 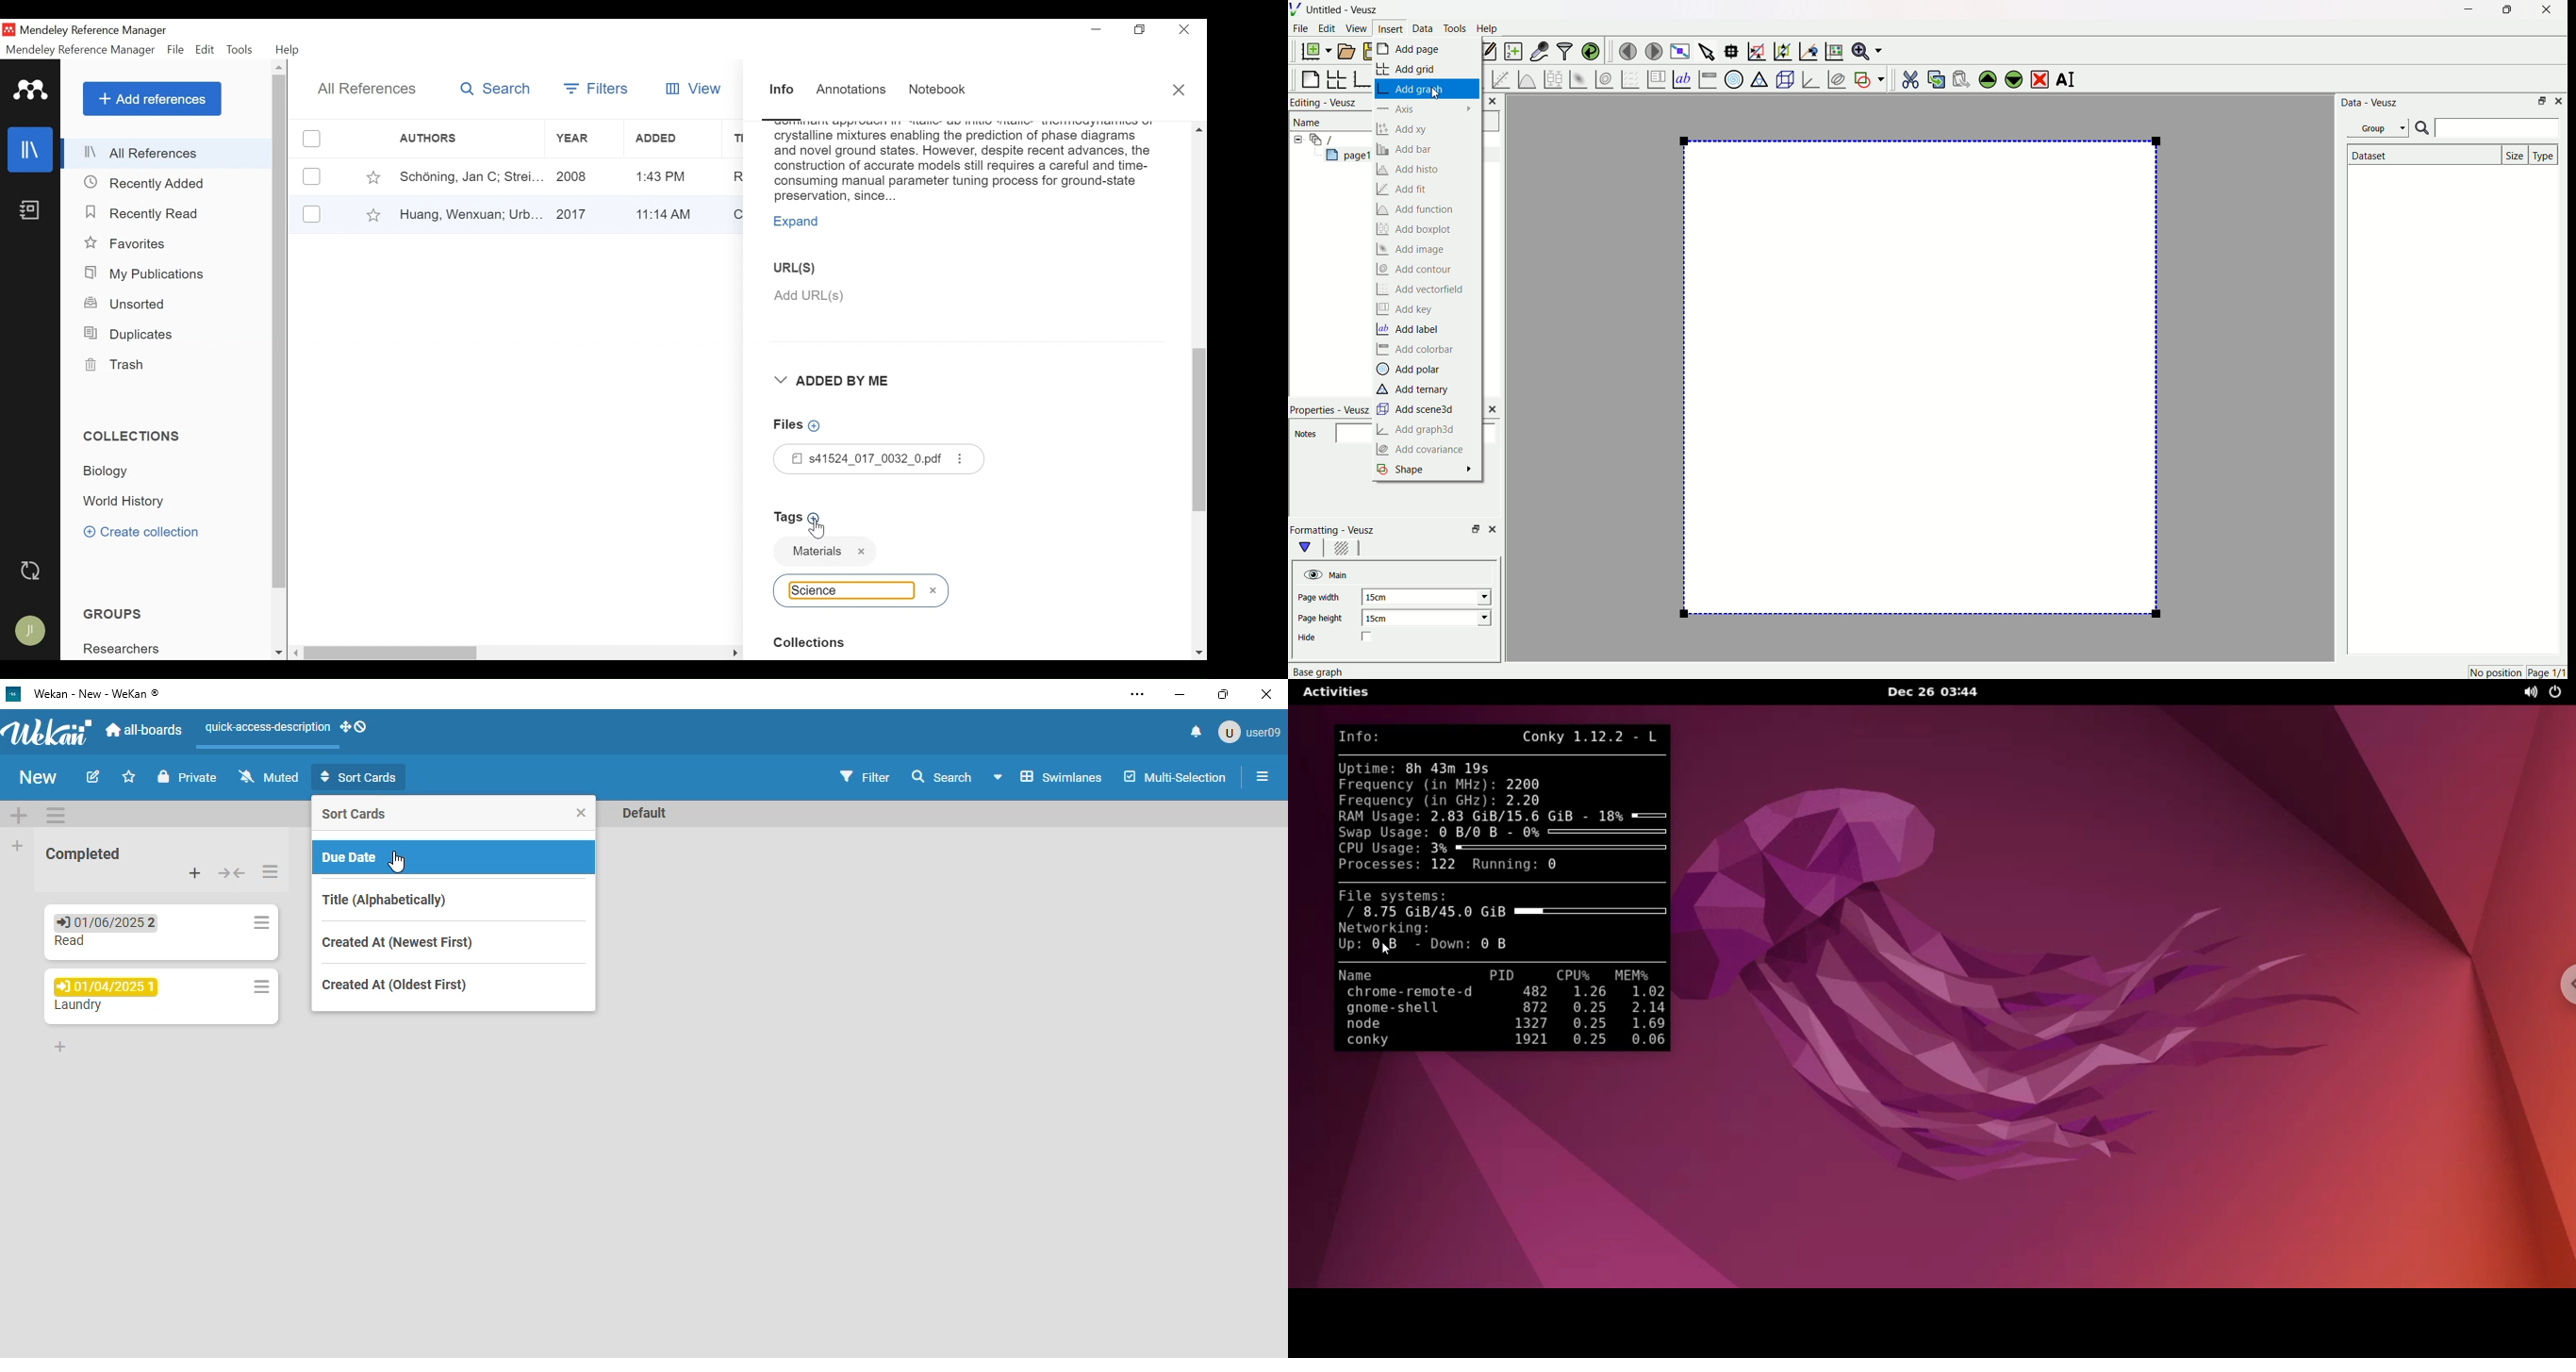 I want to click on all-boards, so click(x=146, y=730).